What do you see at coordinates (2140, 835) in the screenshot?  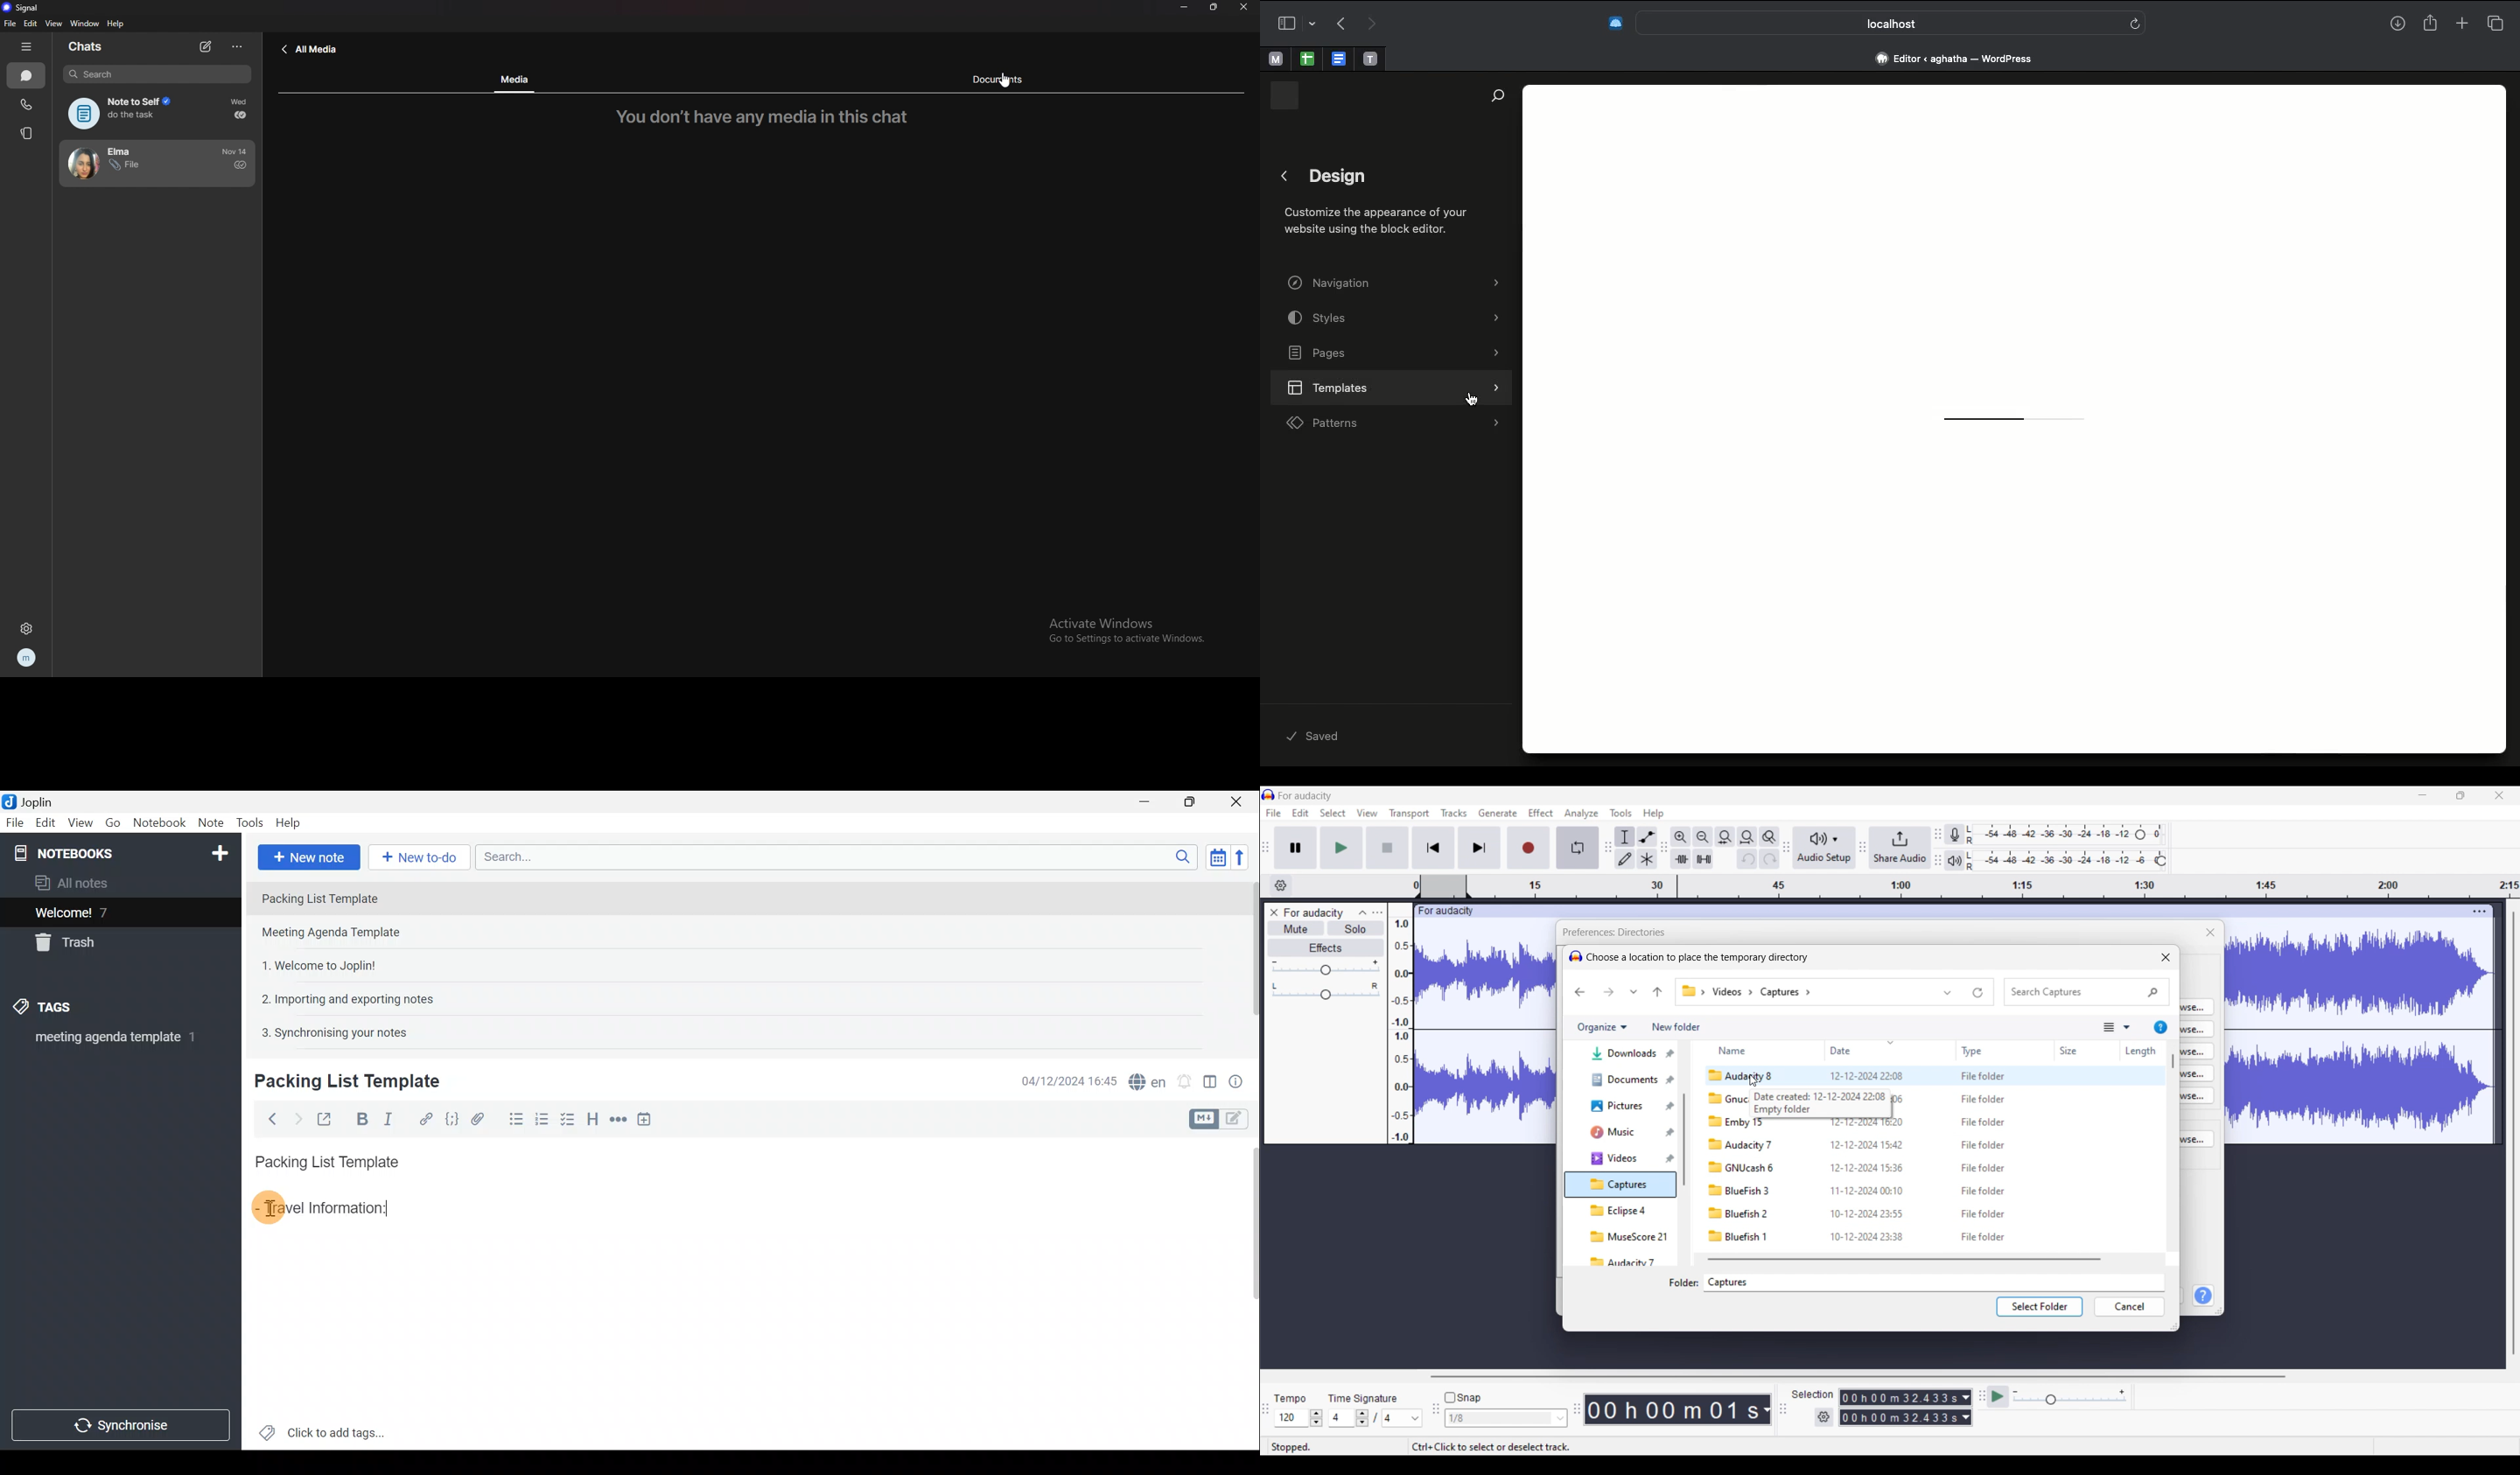 I see `Header to change recording level` at bounding box center [2140, 835].